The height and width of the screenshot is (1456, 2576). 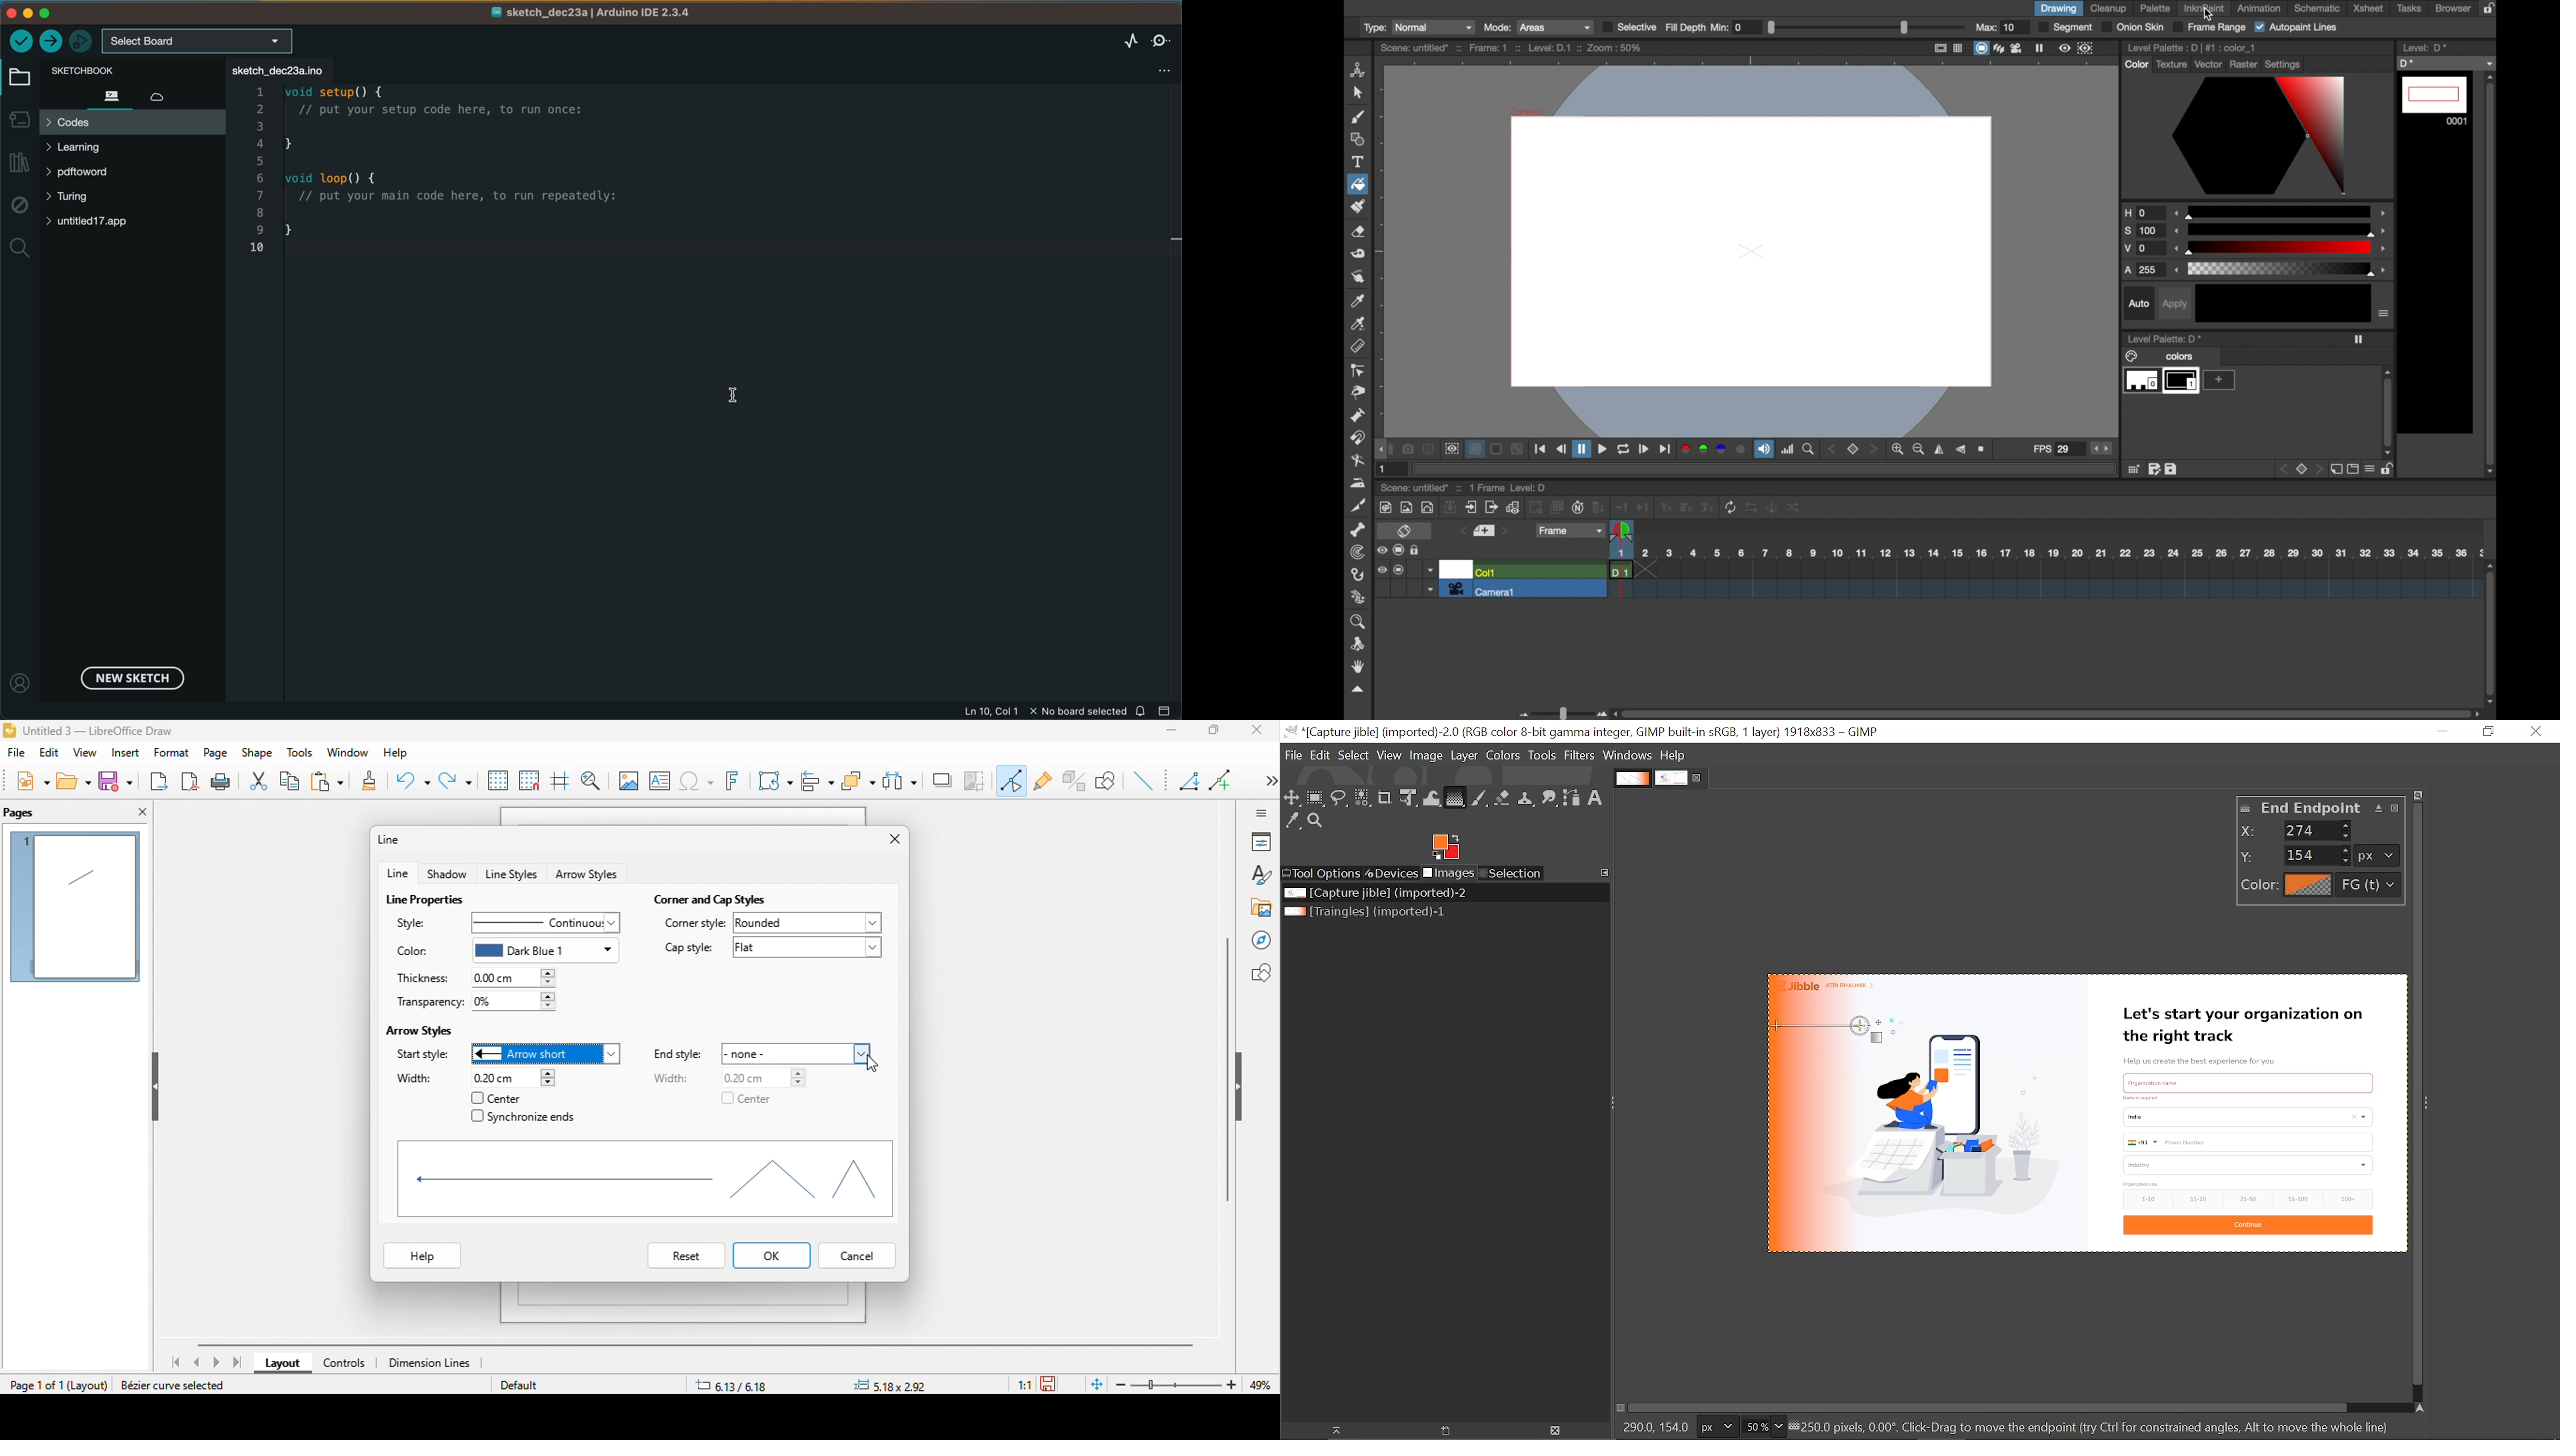 I want to click on shape, so click(x=258, y=754).